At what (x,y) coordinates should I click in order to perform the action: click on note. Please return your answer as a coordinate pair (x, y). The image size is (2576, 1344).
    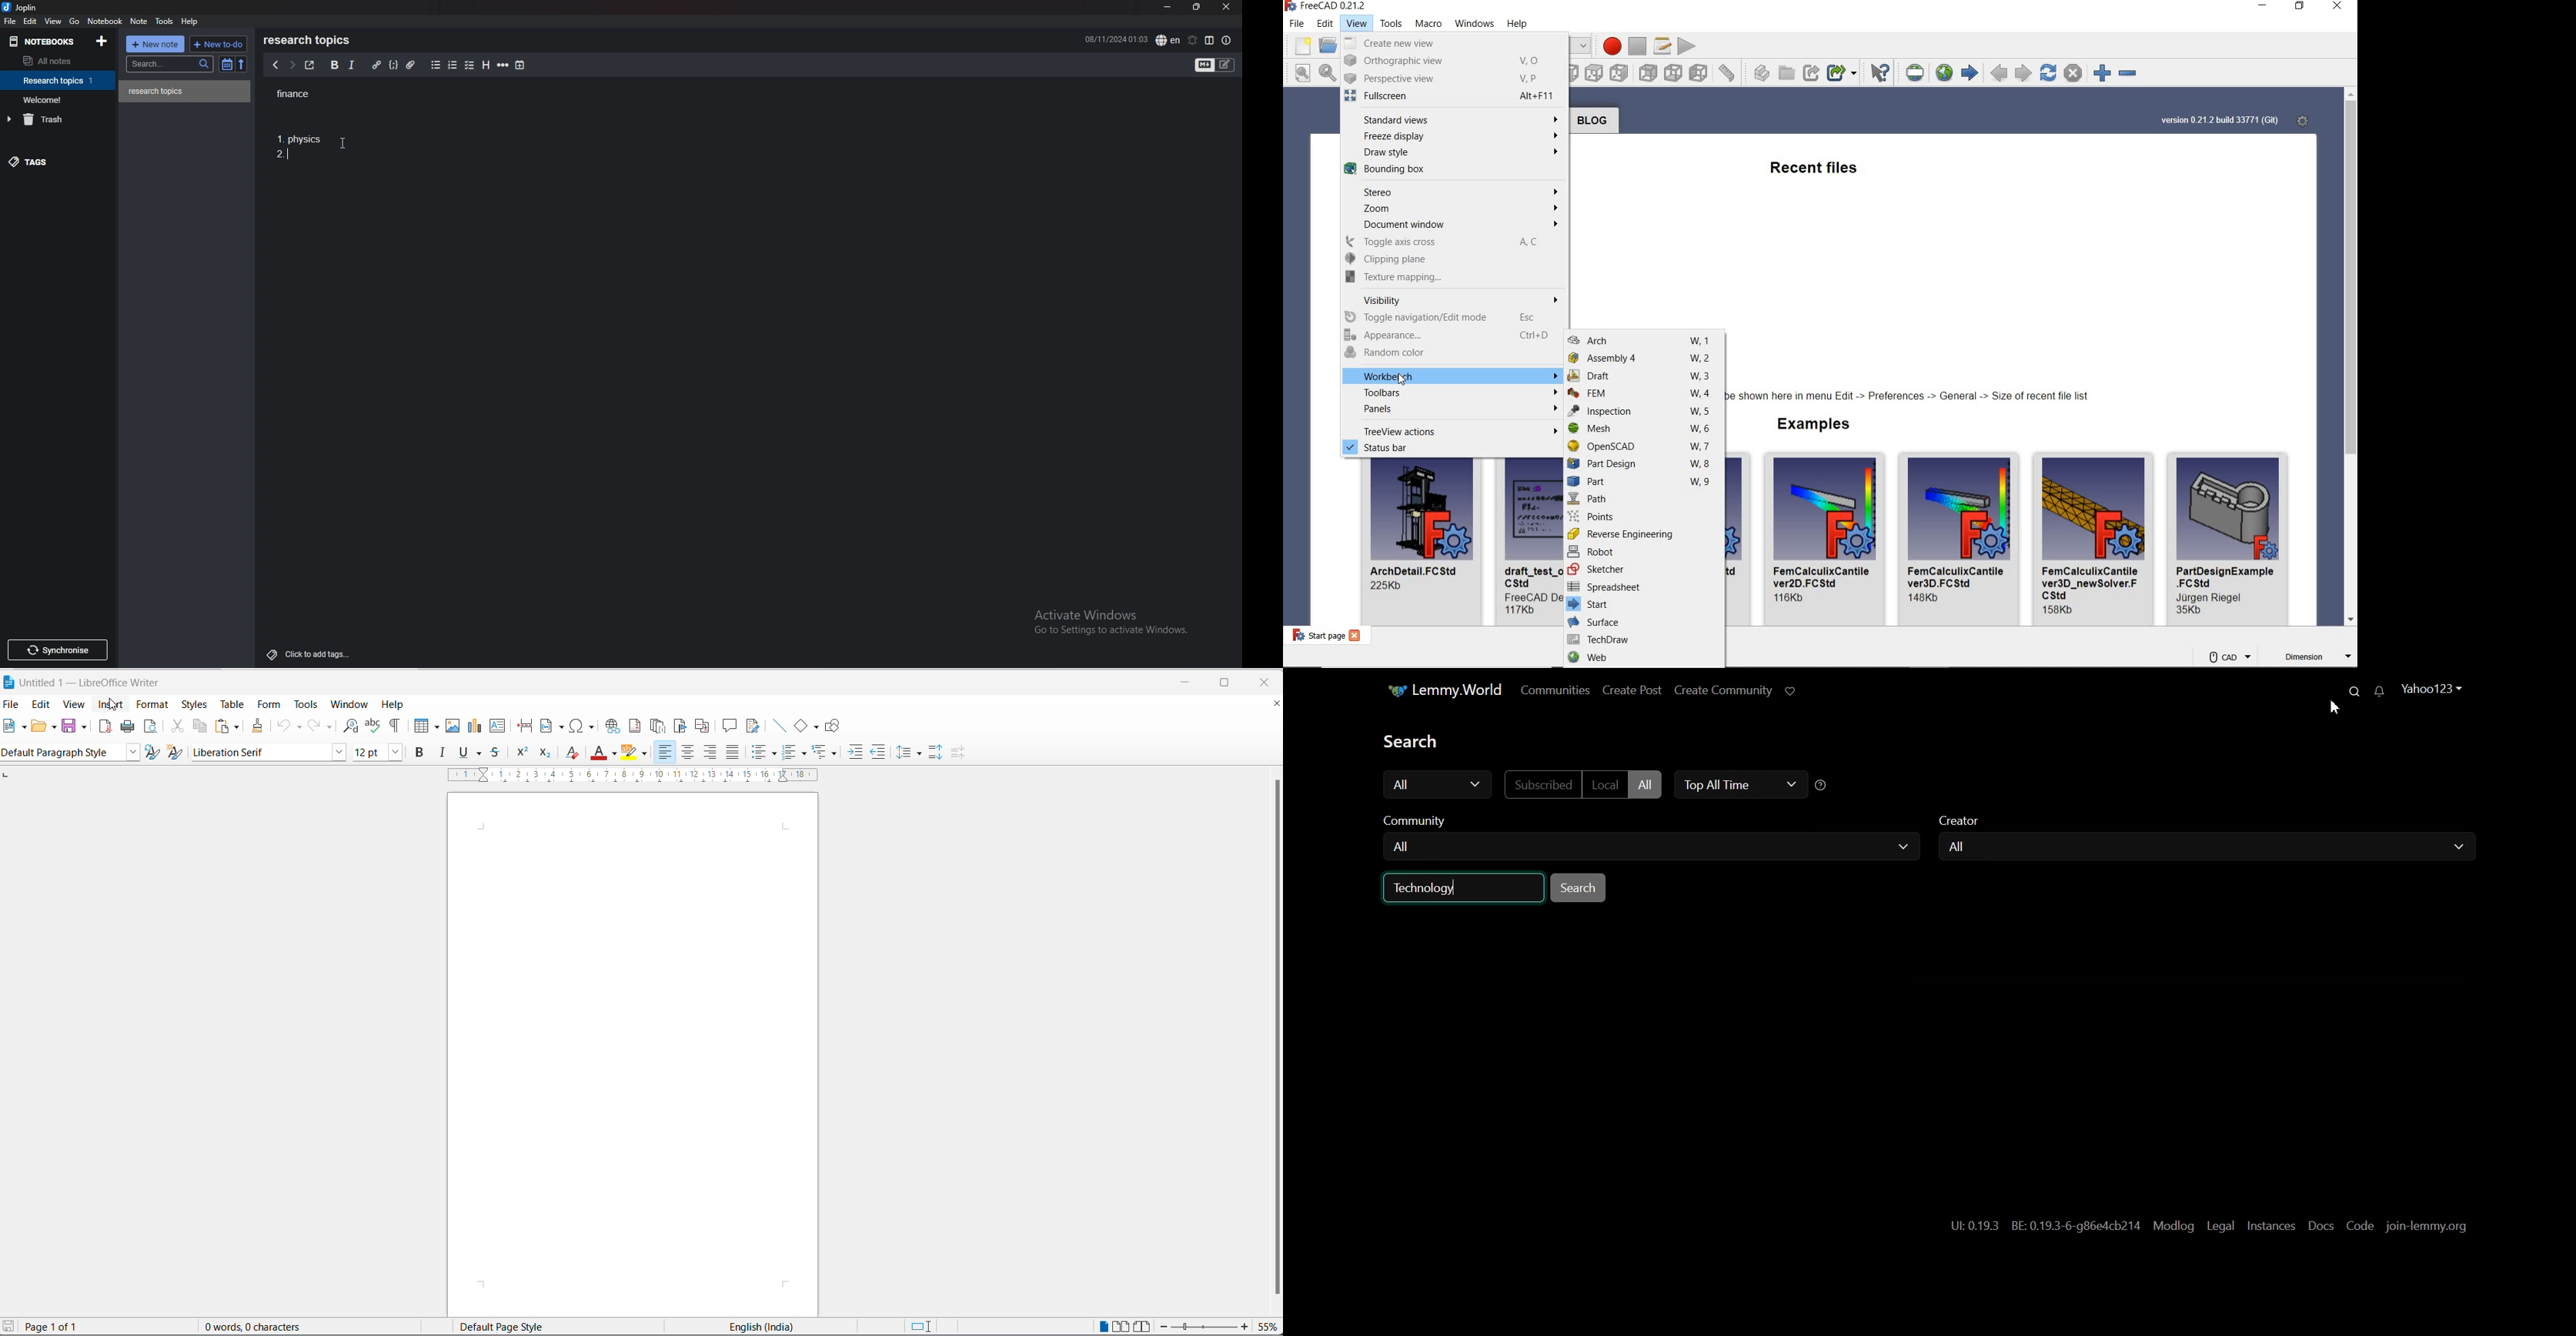
    Looking at the image, I should click on (185, 91).